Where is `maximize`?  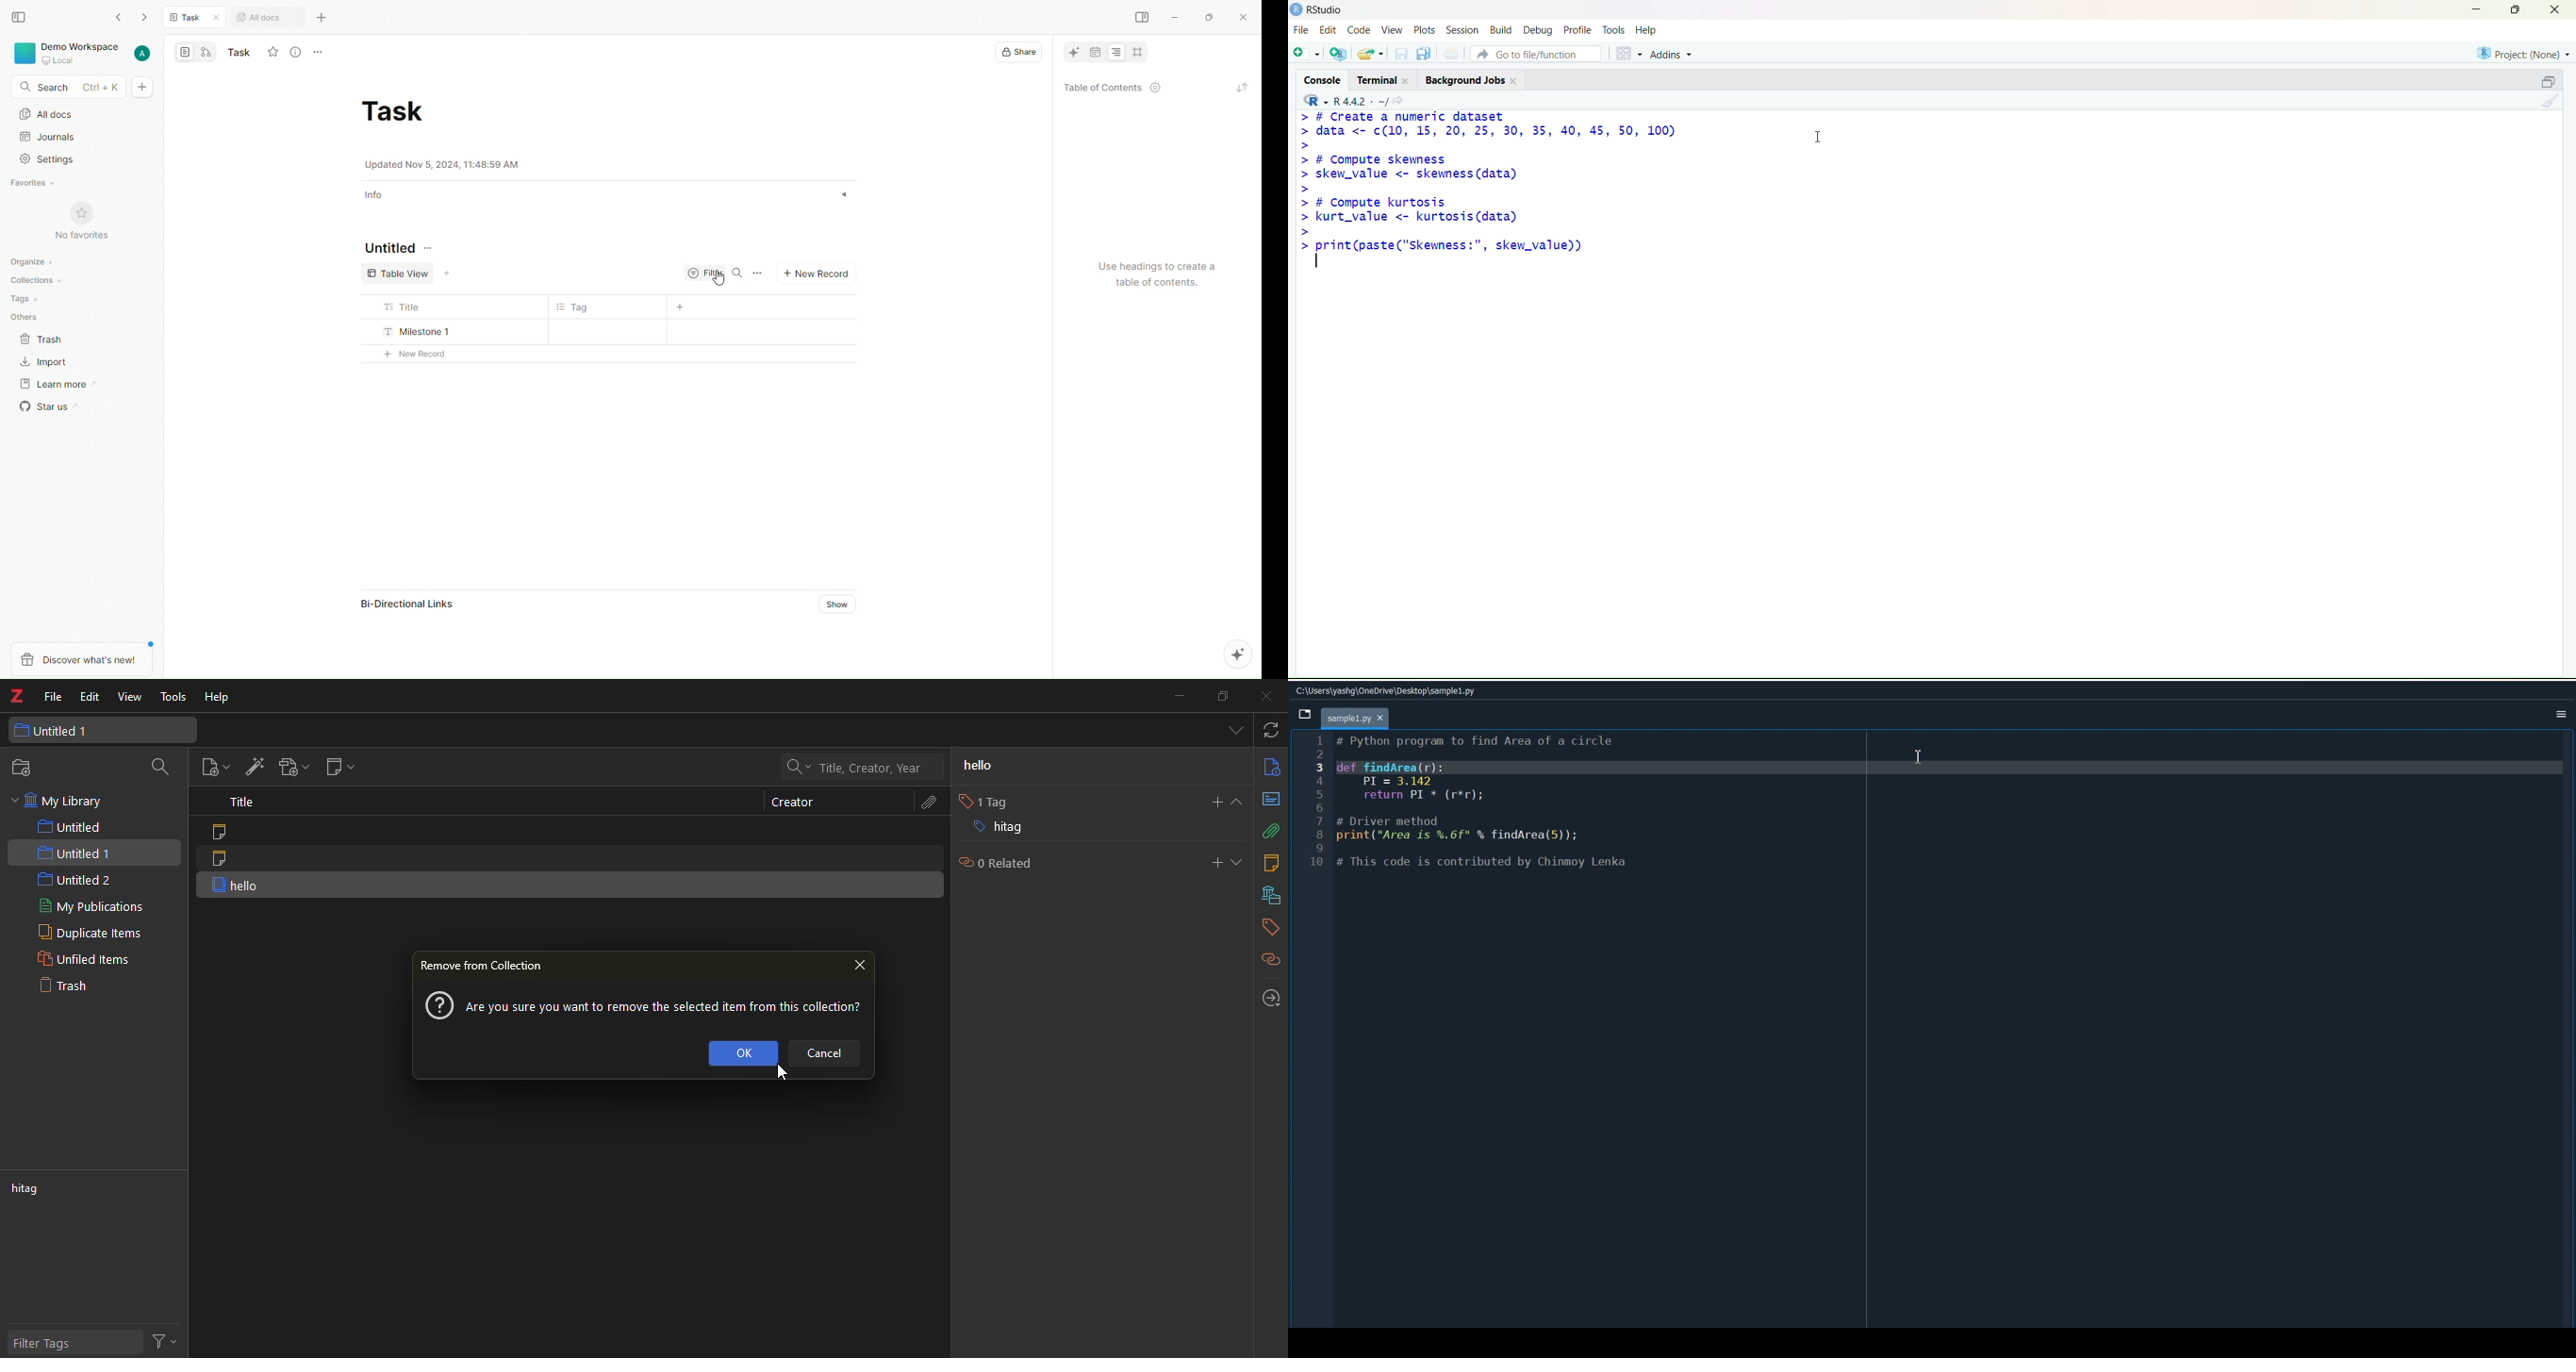
maximize is located at coordinates (1220, 696).